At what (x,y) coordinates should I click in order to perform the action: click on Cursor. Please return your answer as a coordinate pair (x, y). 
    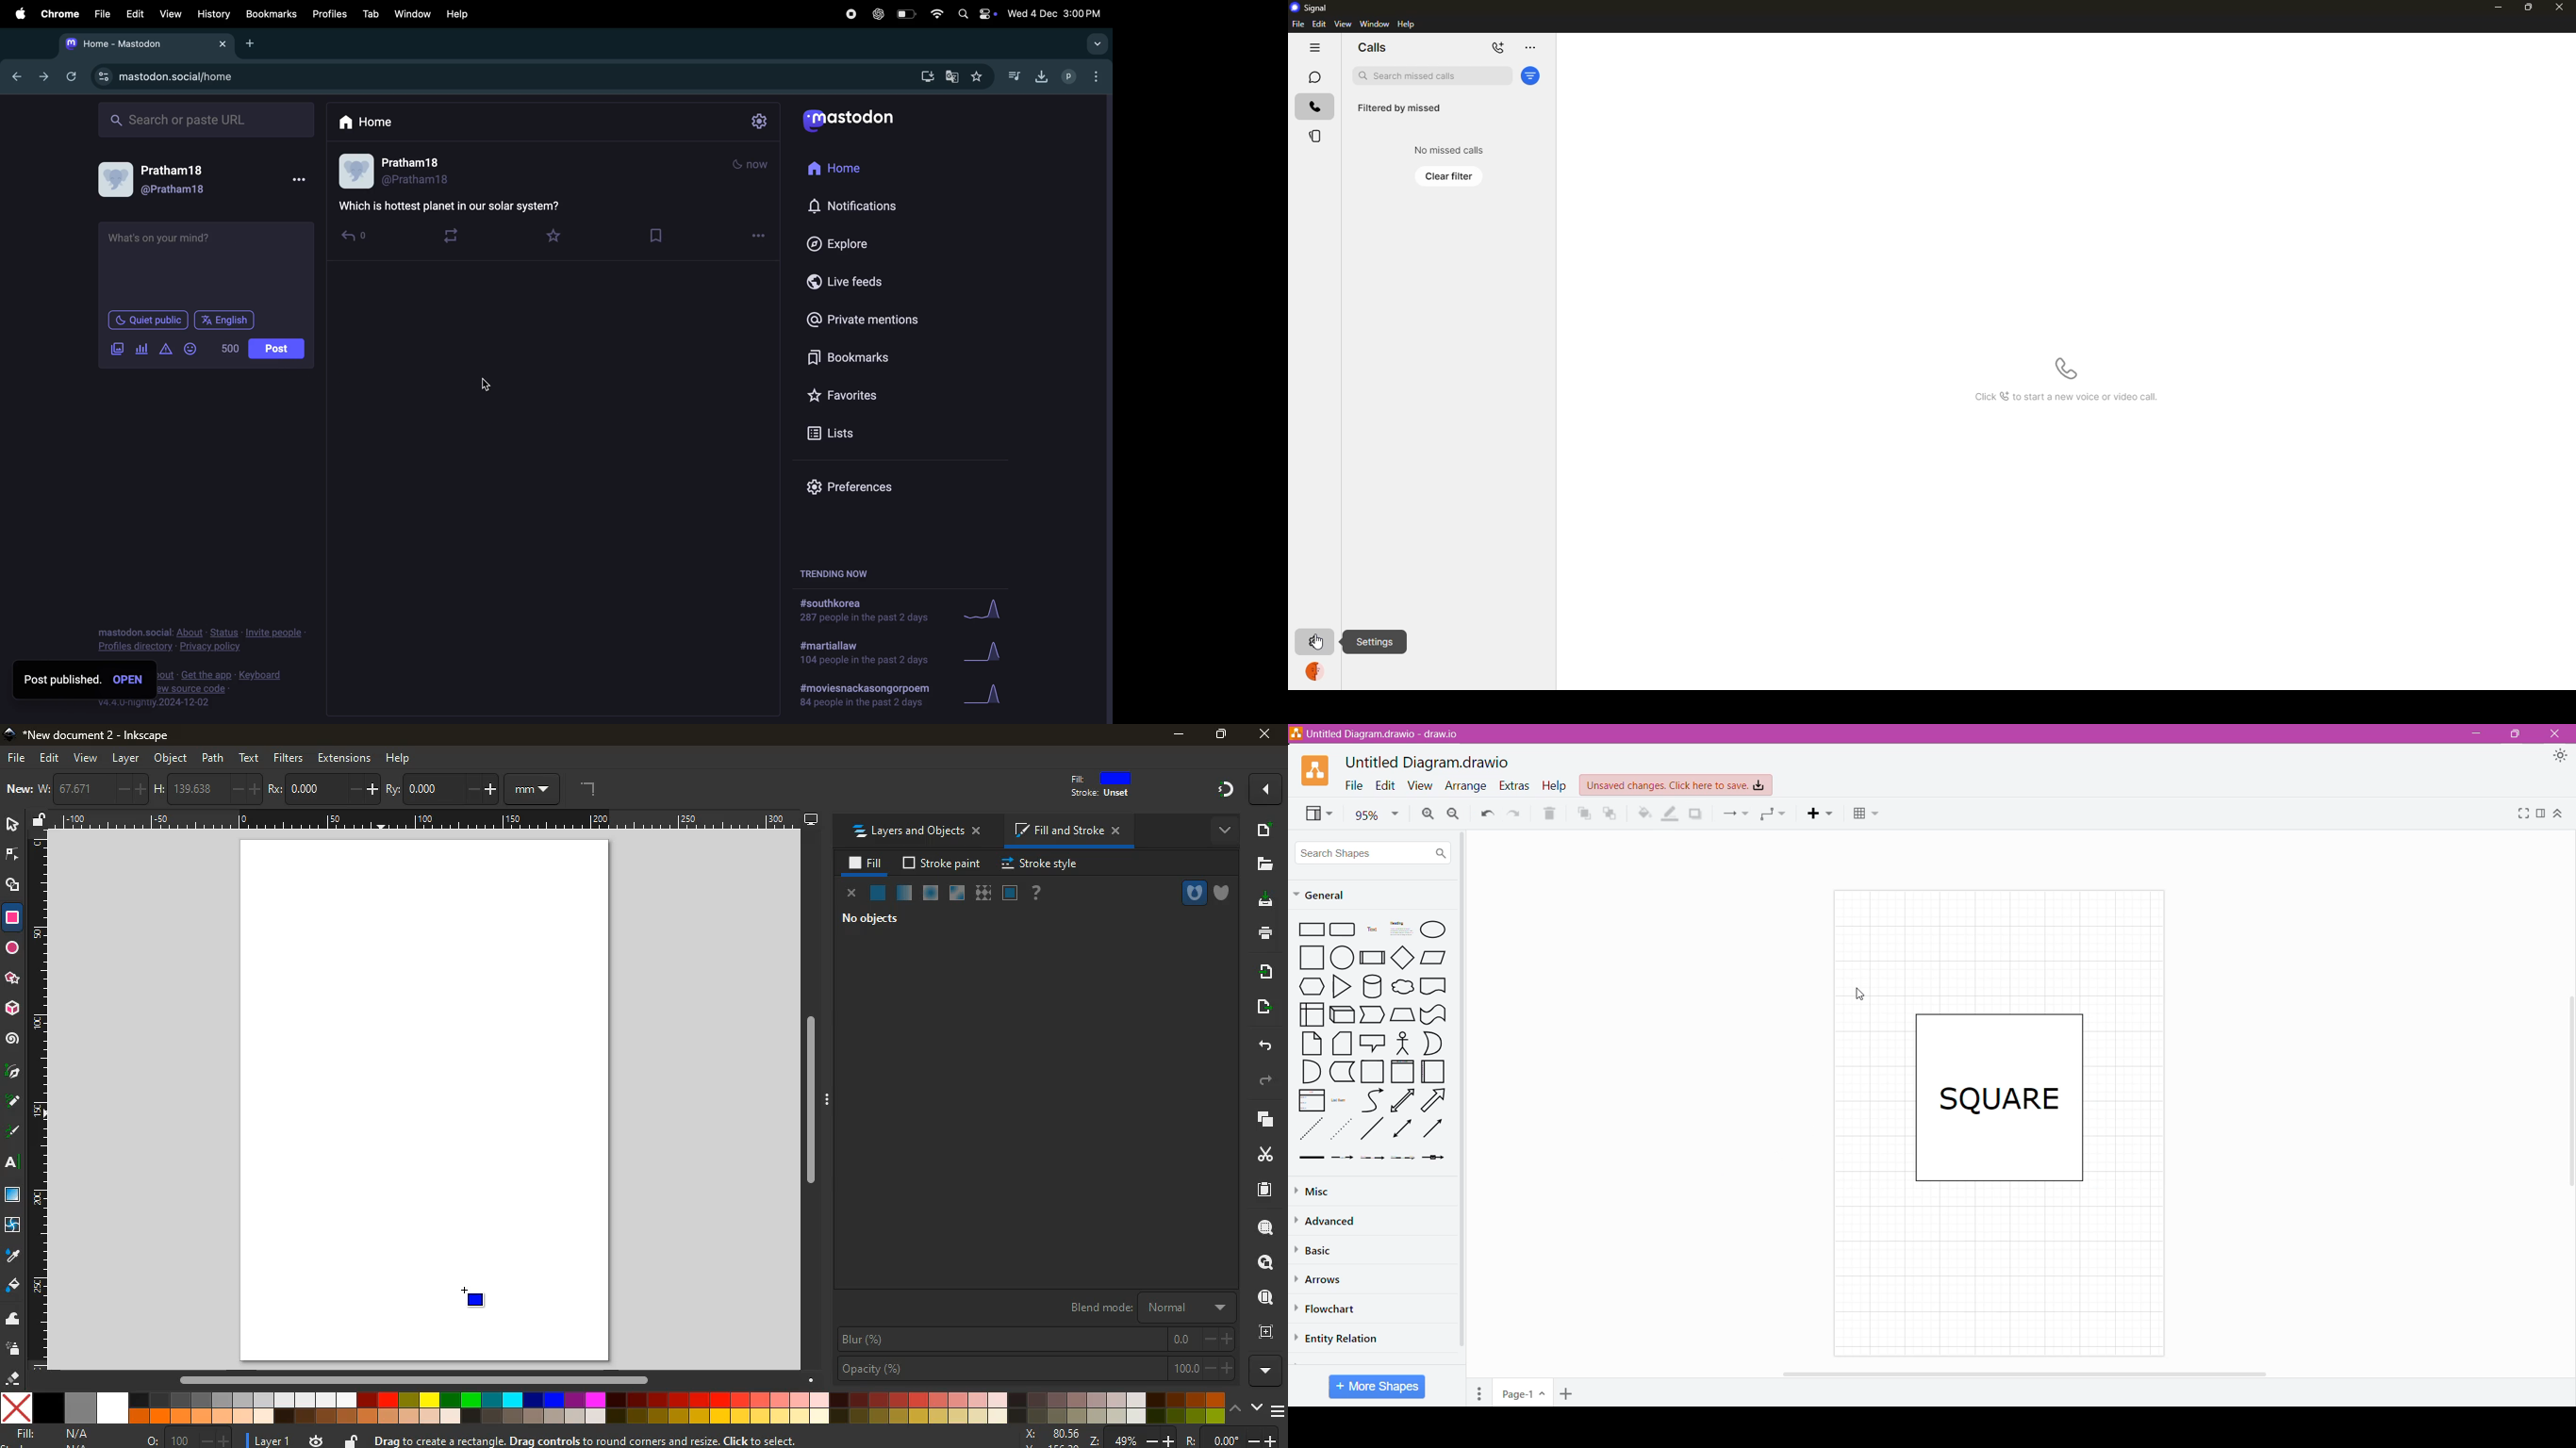
    Looking at the image, I should click on (1856, 993).